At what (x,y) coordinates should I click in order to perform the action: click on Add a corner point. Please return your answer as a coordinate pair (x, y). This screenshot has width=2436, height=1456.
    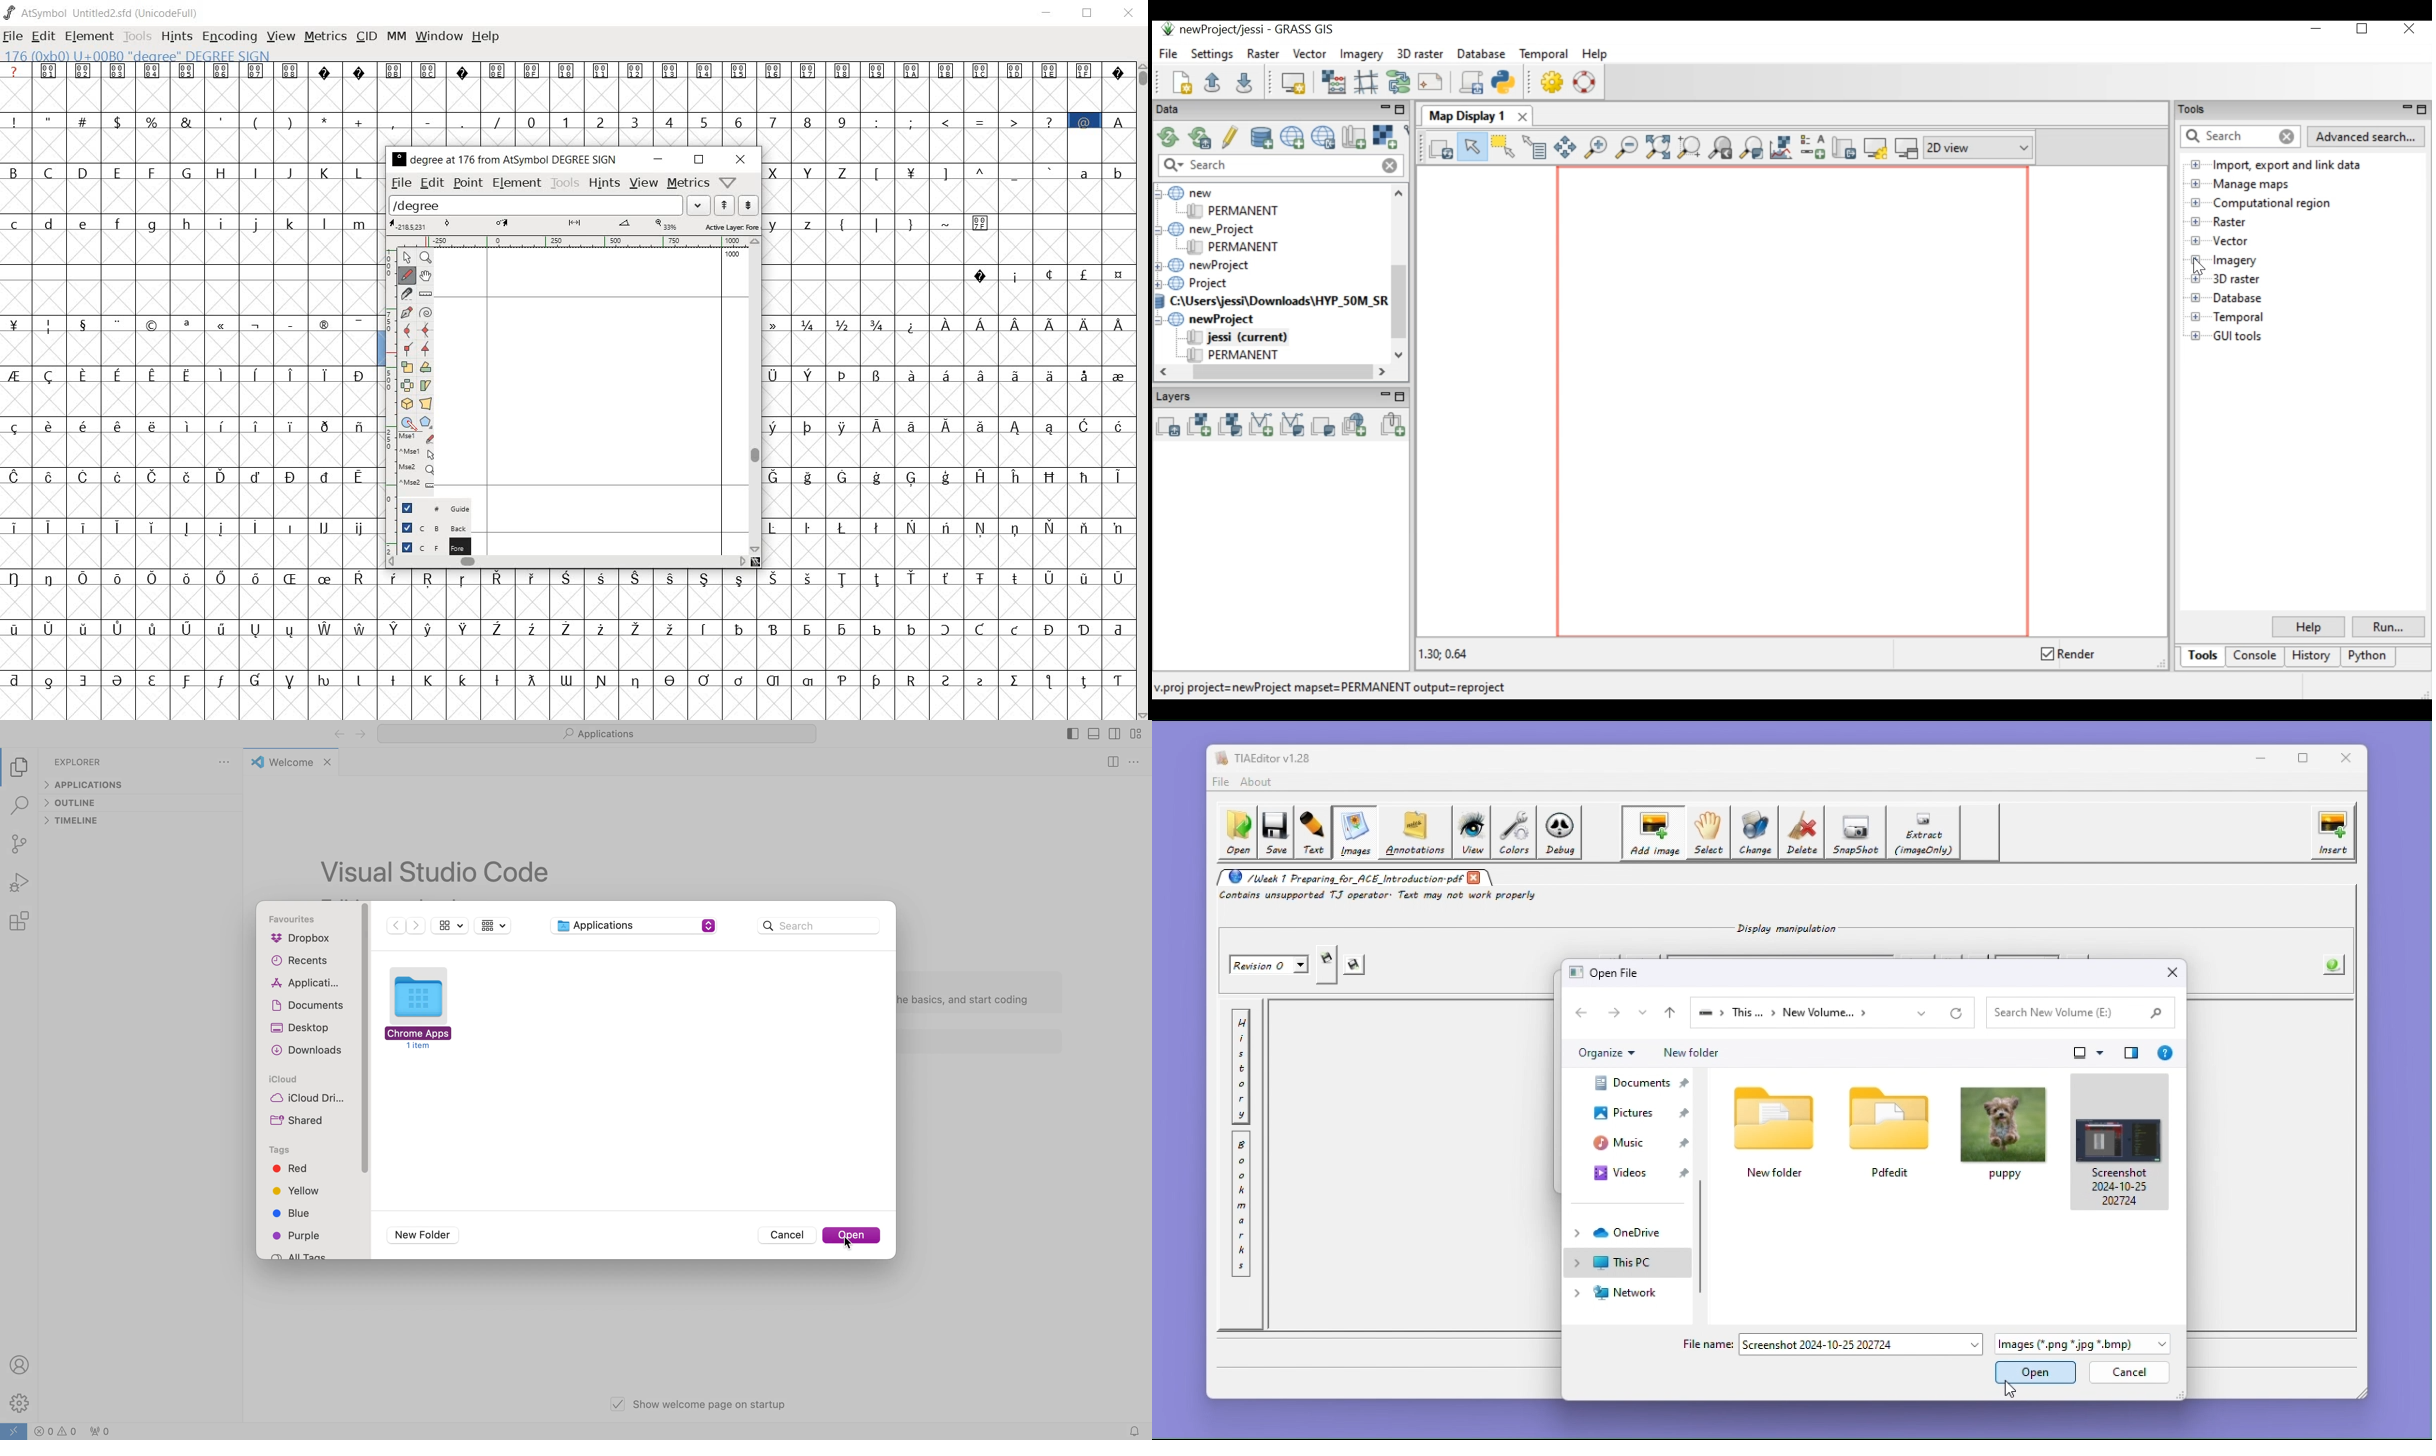
    Looking at the image, I should click on (425, 349).